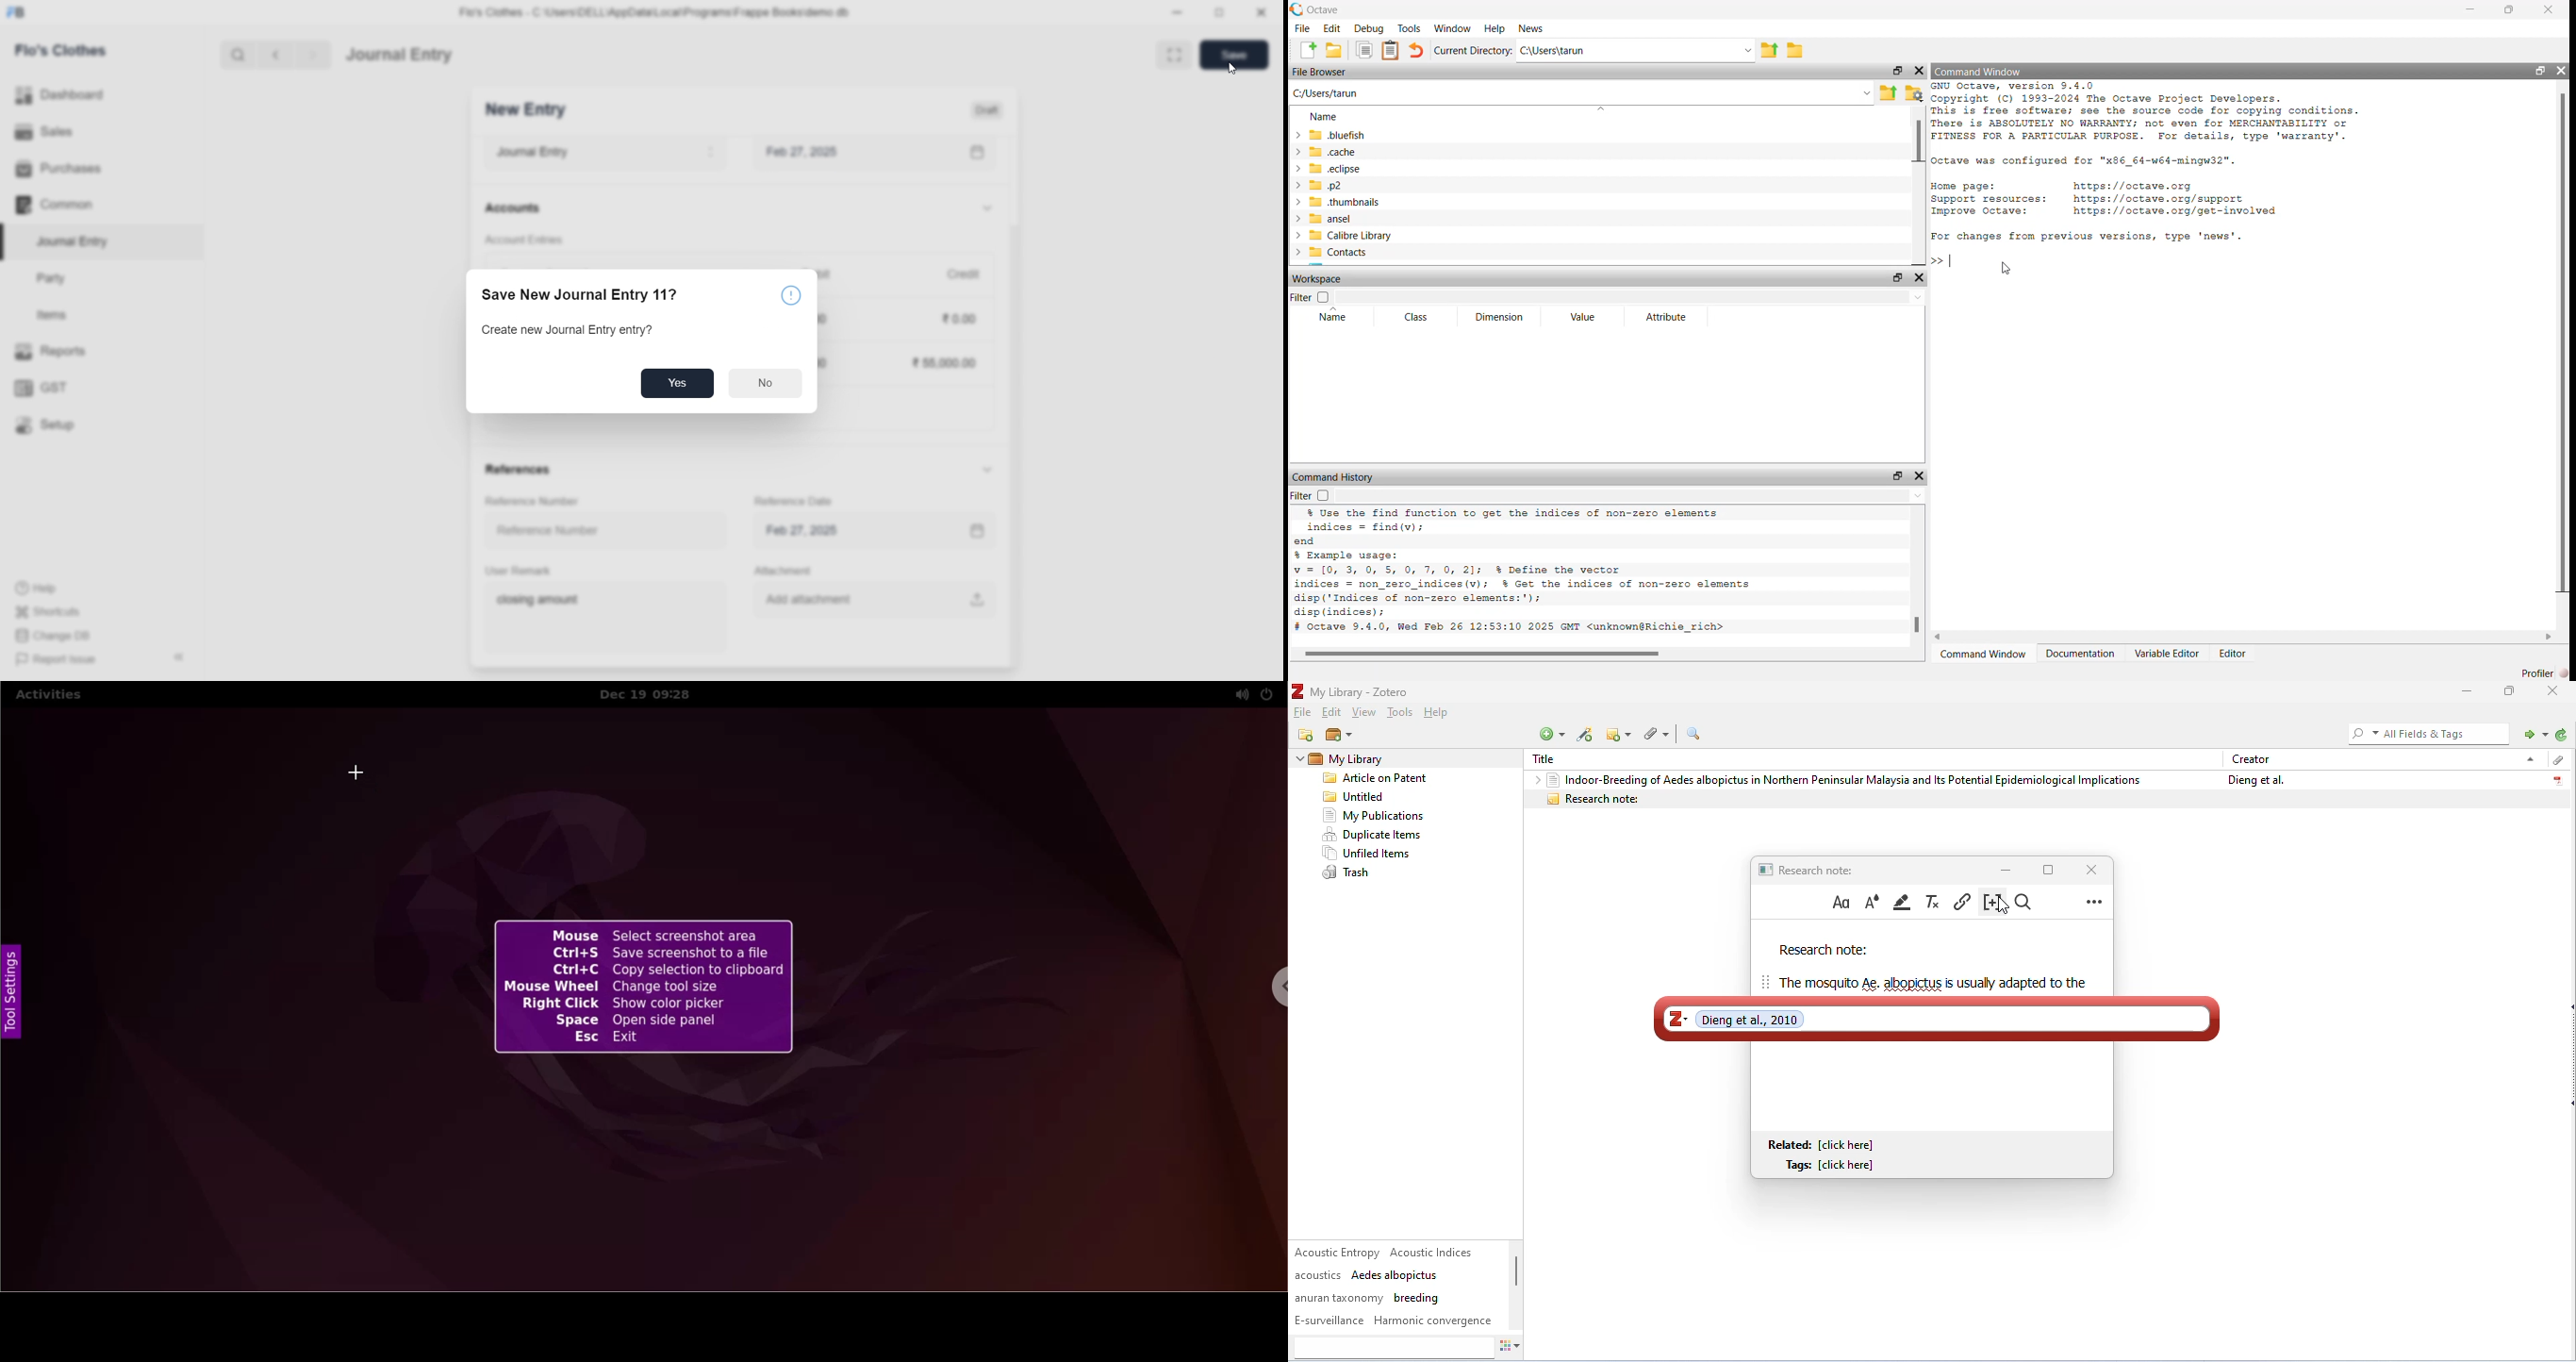 The height and width of the screenshot is (1372, 2576). What do you see at coordinates (1936, 1018) in the screenshot?
I see `typing intext citation` at bounding box center [1936, 1018].